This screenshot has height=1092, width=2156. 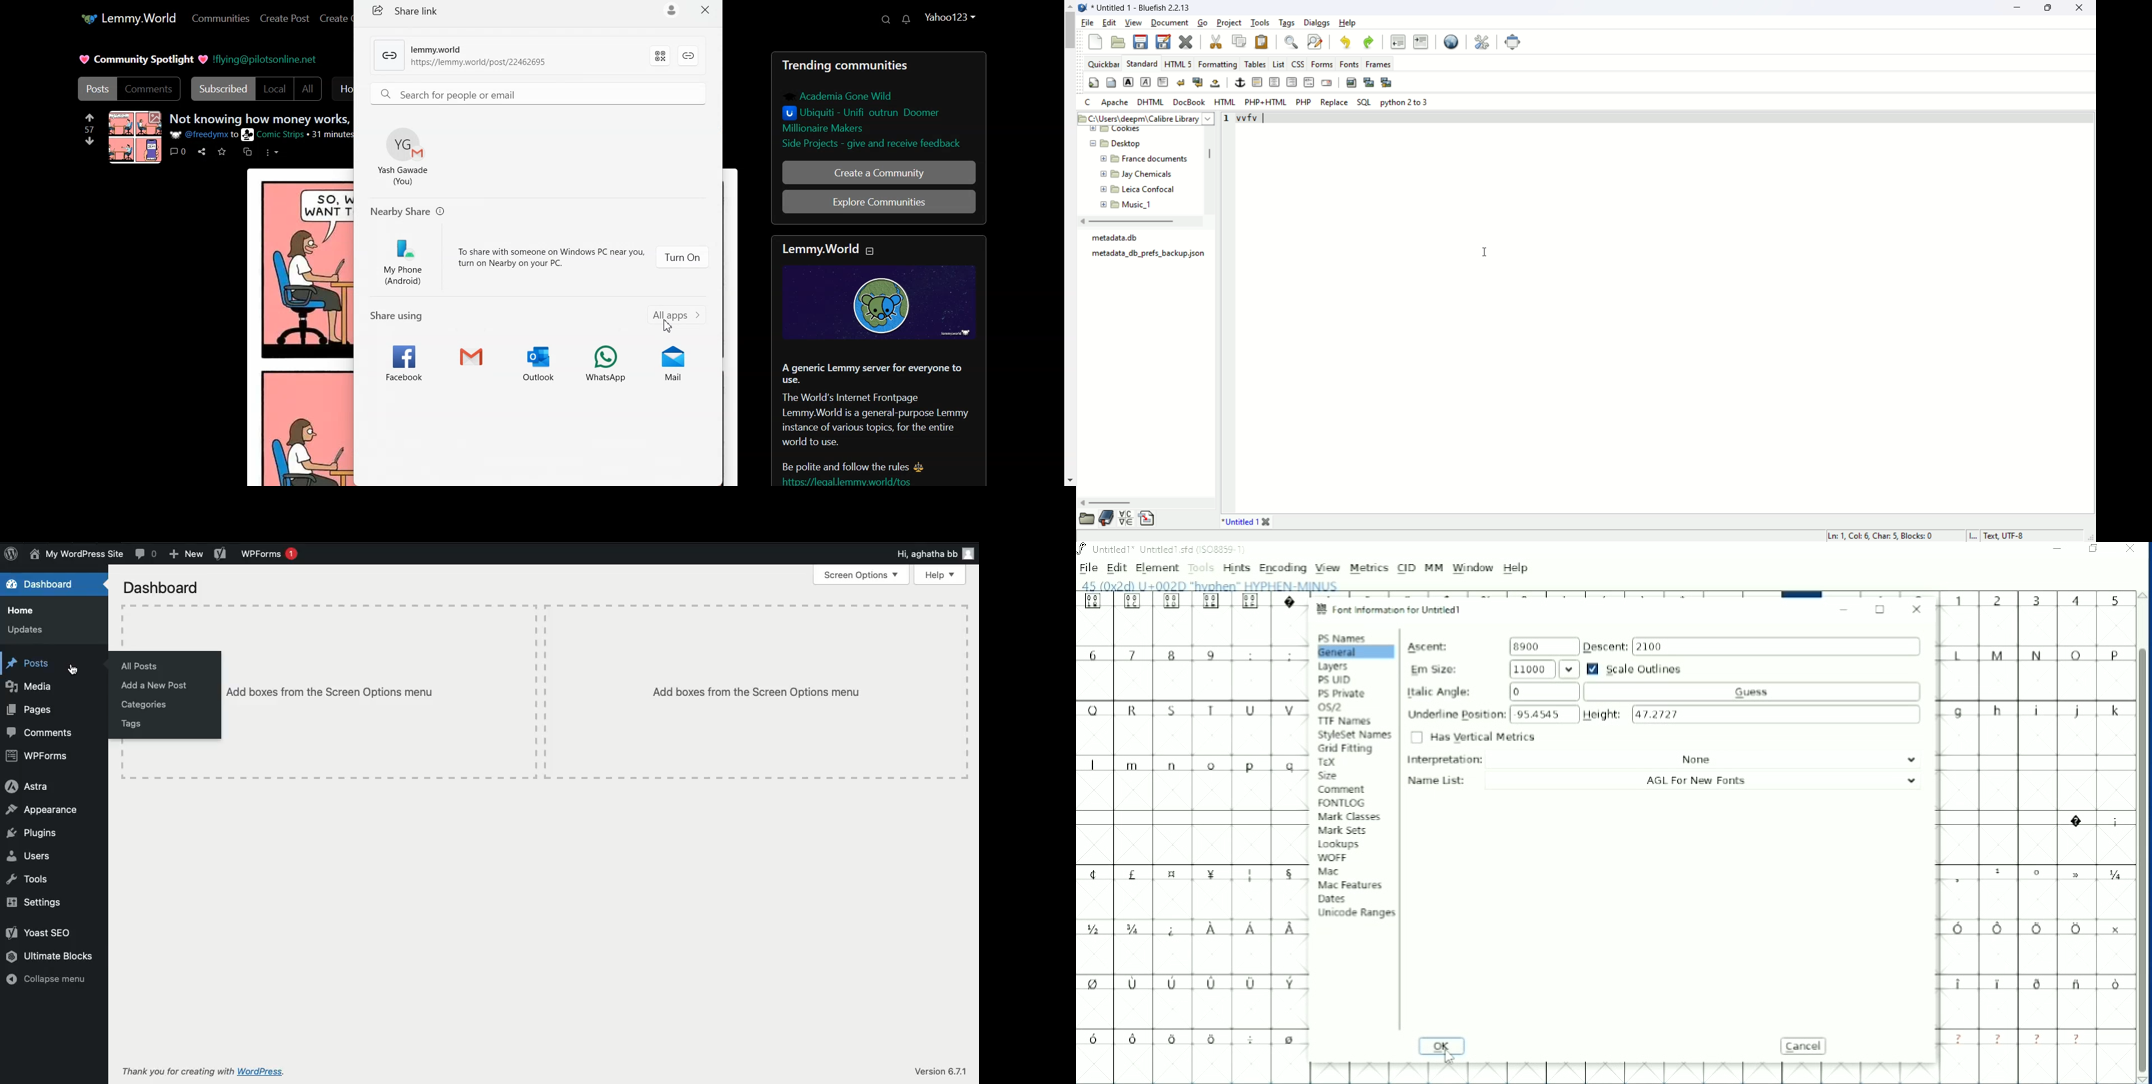 What do you see at coordinates (1241, 523) in the screenshot?
I see `Untitled 1` at bounding box center [1241, 523].